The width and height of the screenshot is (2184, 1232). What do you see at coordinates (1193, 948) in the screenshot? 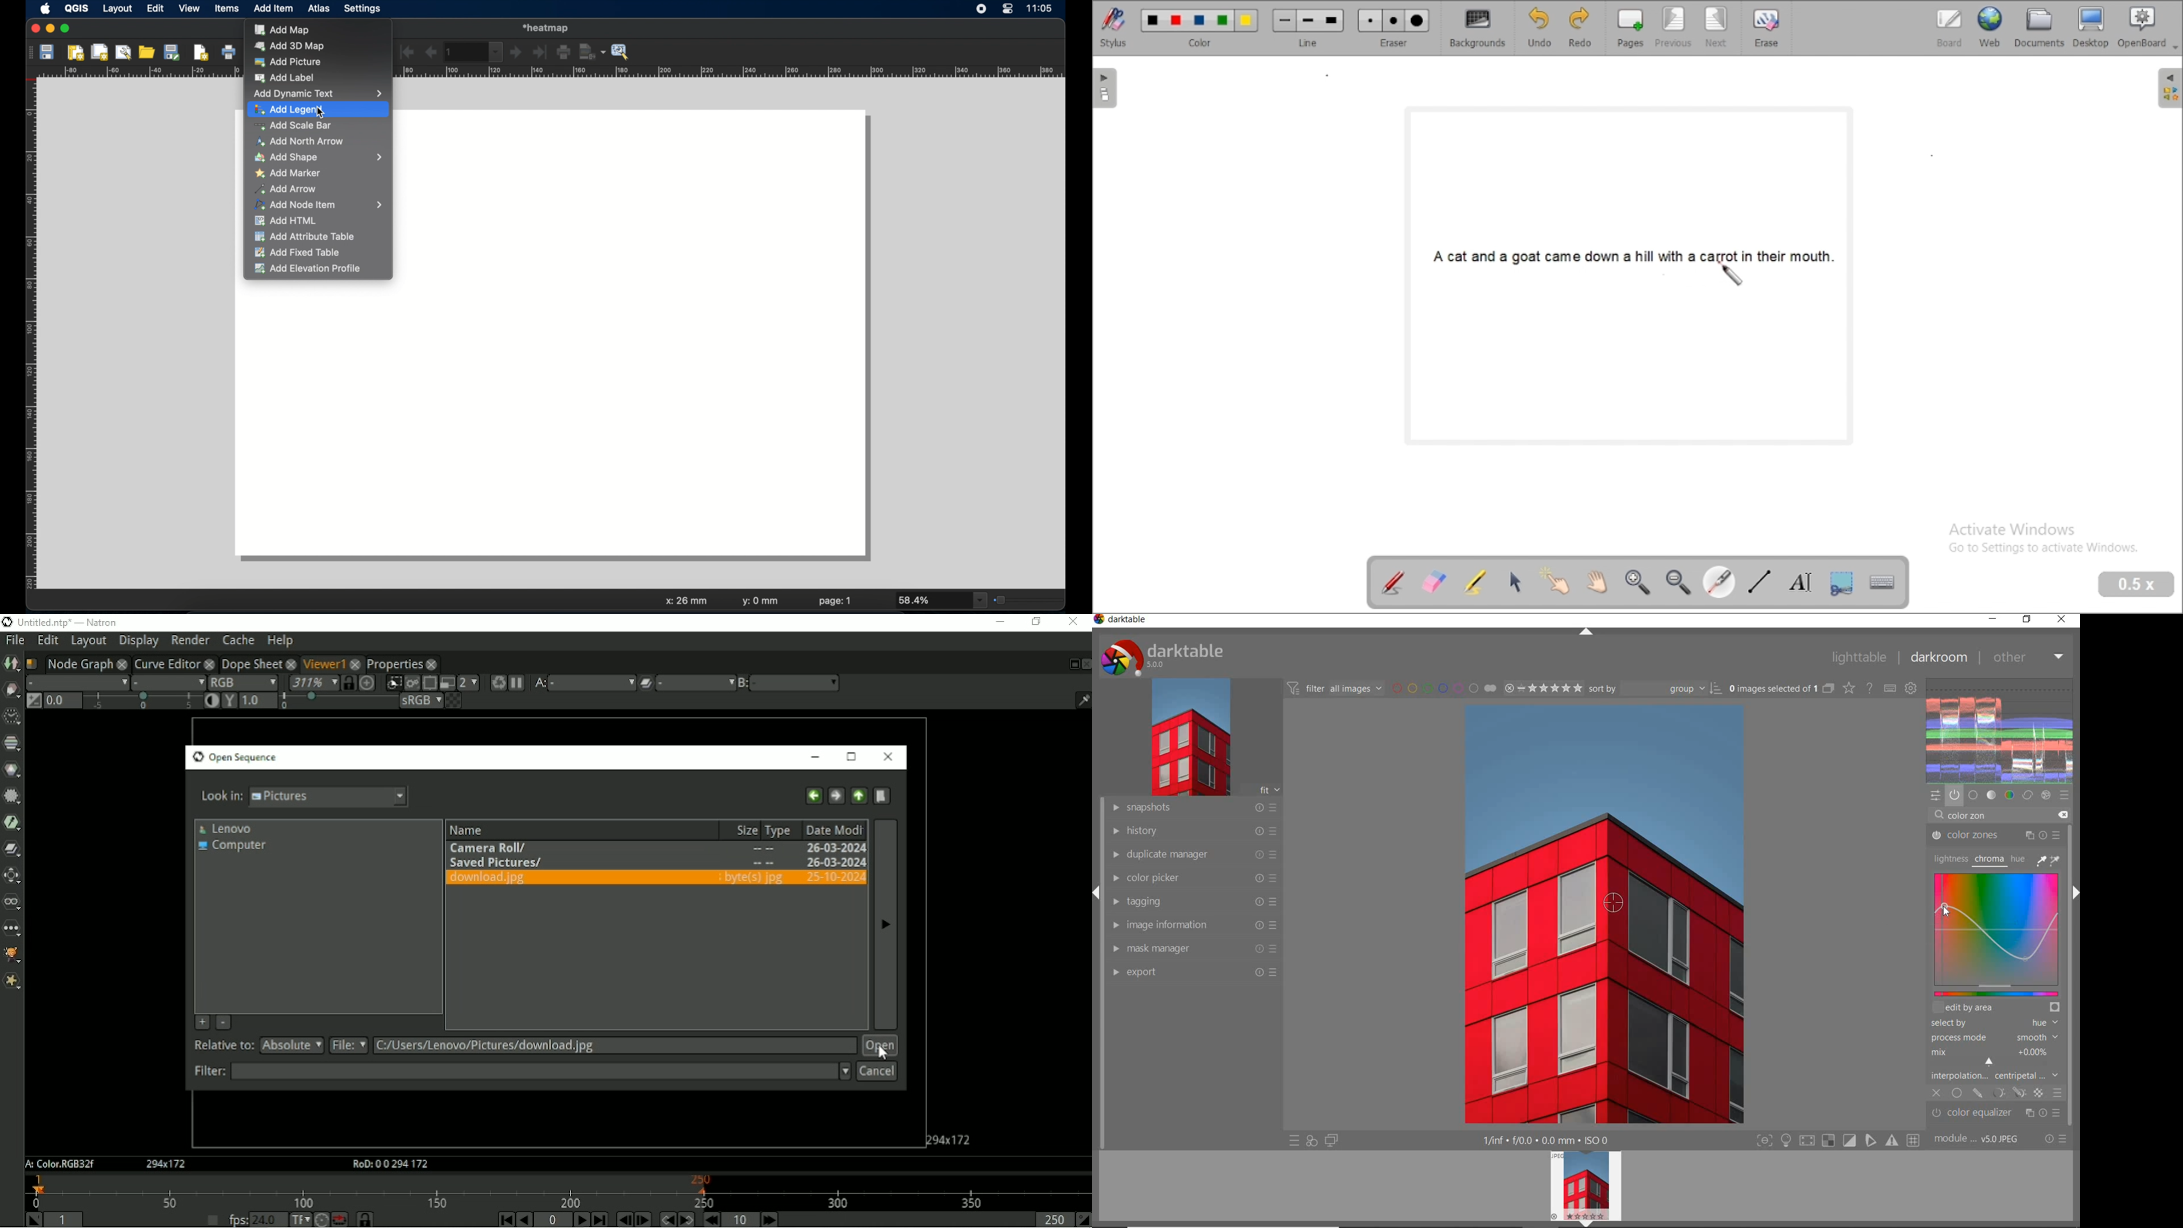
I see `mask manager` at bounding box center [1193, 948].